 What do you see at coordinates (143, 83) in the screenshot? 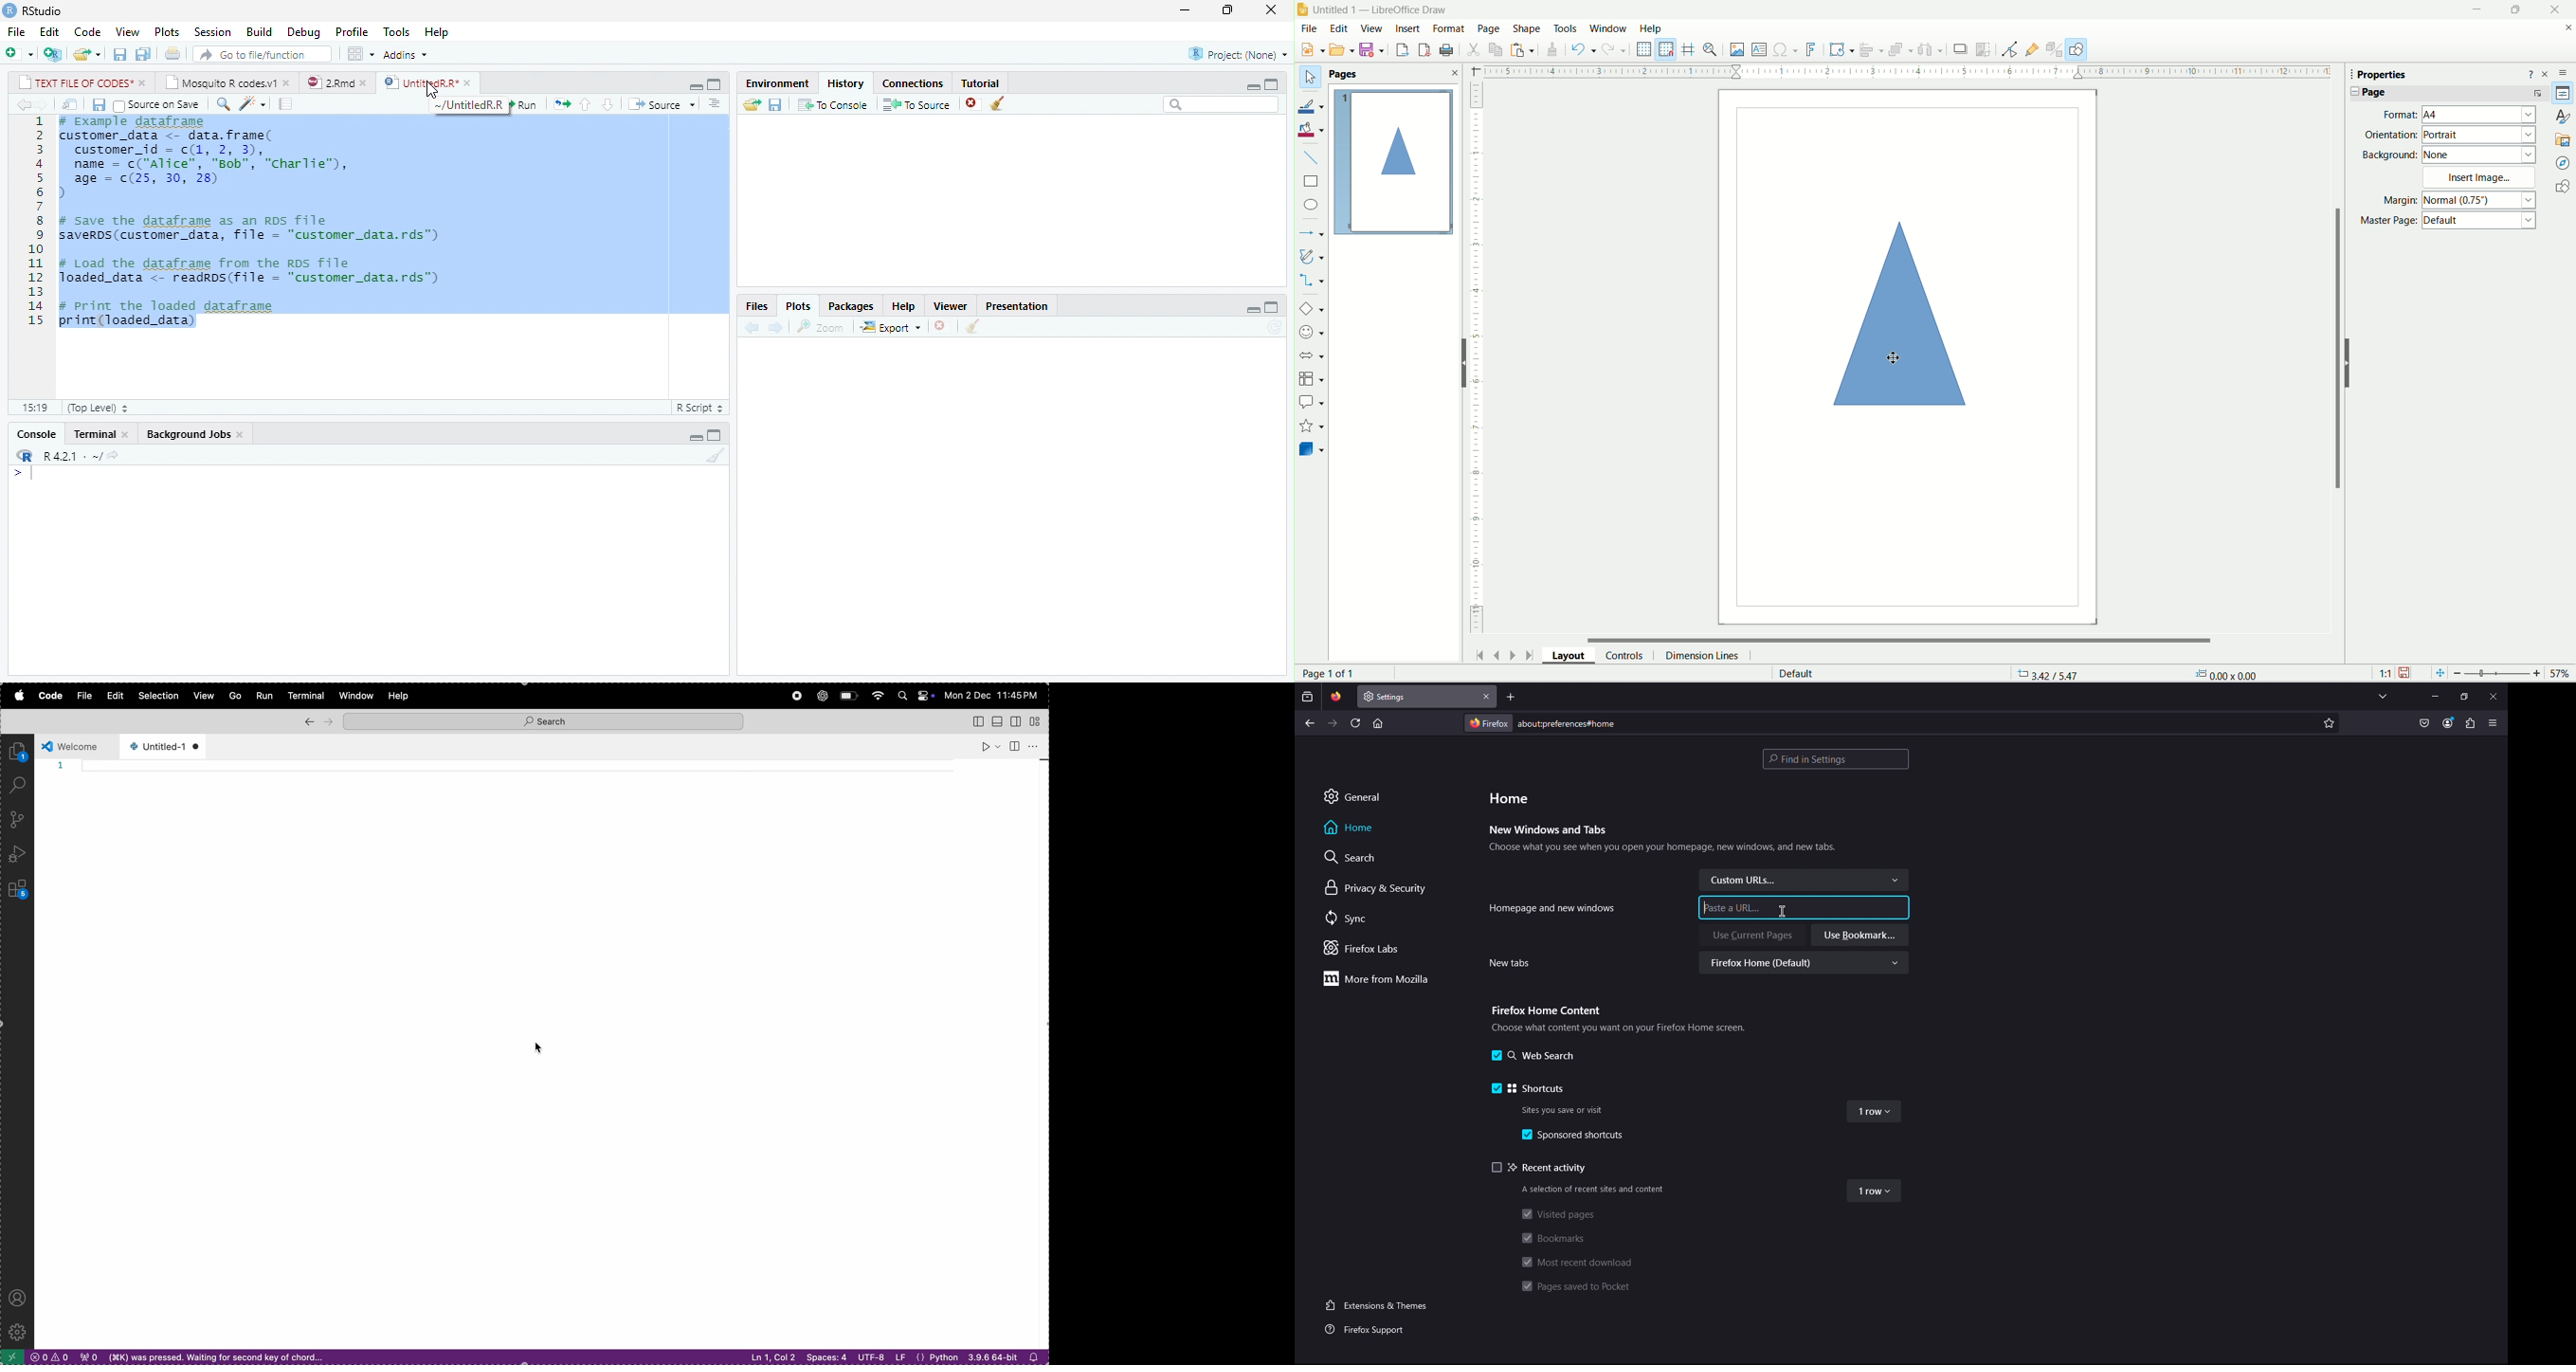
I see `close` at bounding box center [143, 83].